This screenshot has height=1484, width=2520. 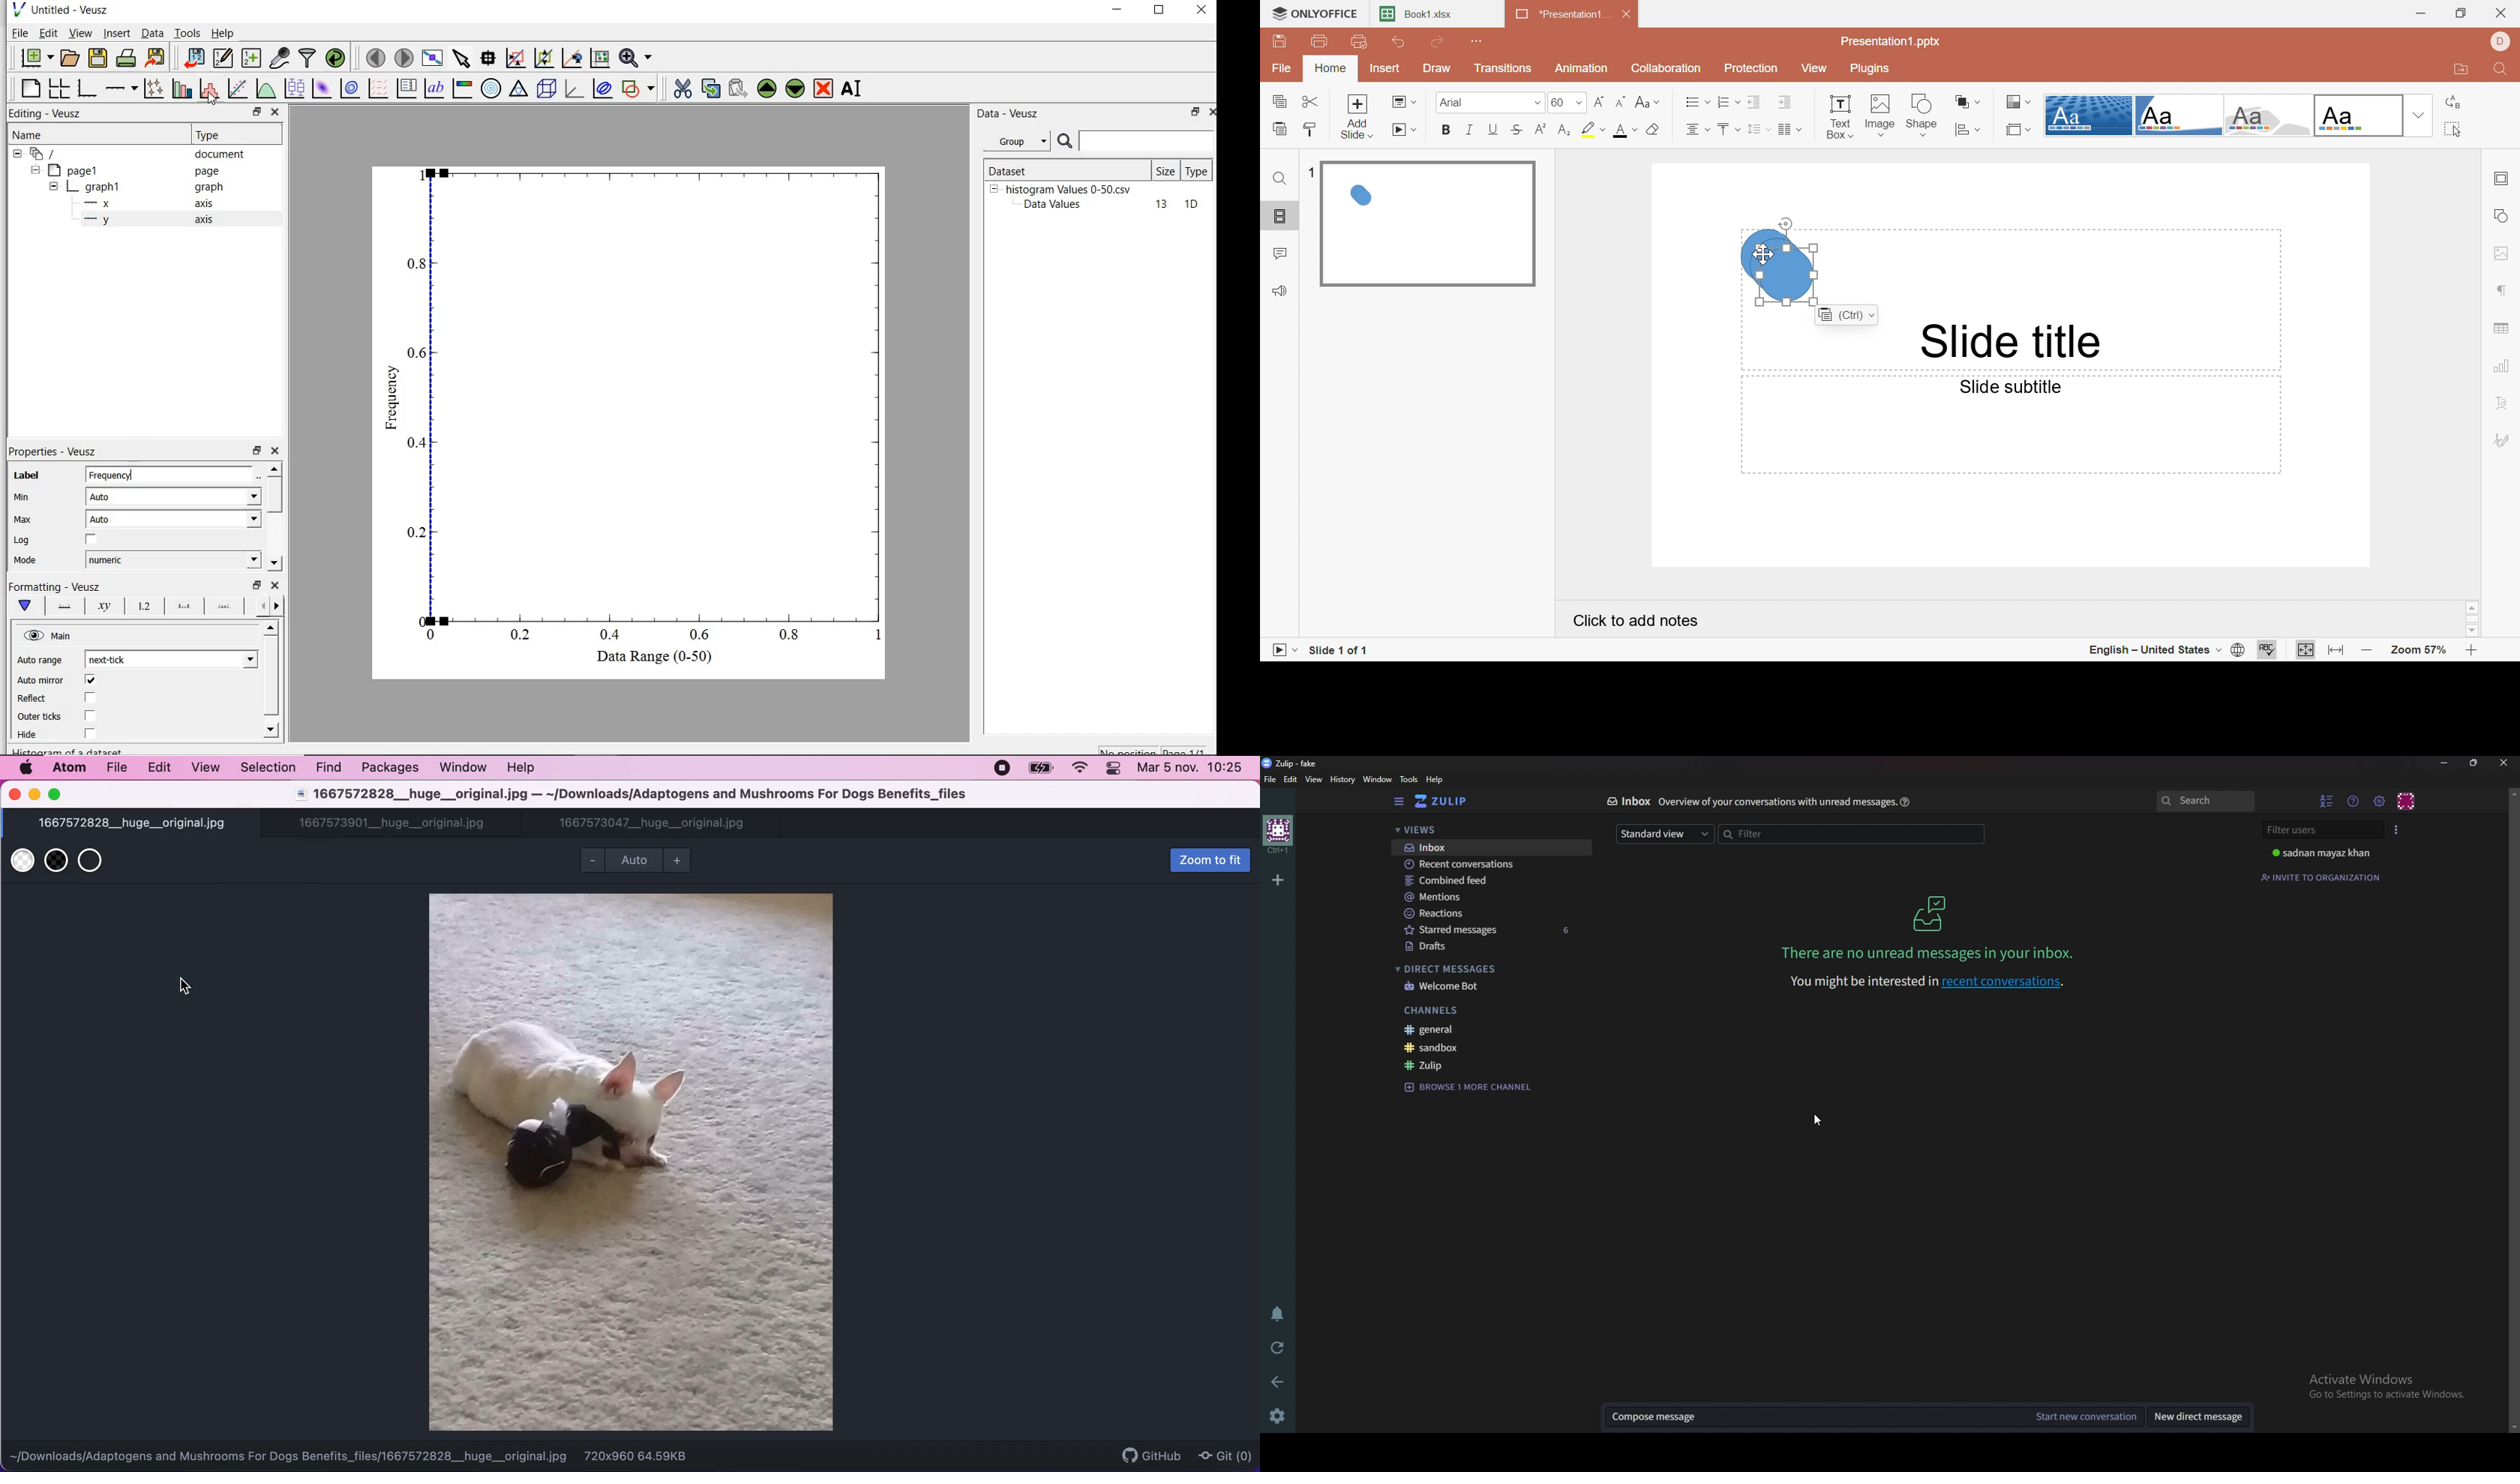 What do you see at coordinates (1425, 223) in the screenshot?
I see `Slide` at bounding box center [1425, 223].